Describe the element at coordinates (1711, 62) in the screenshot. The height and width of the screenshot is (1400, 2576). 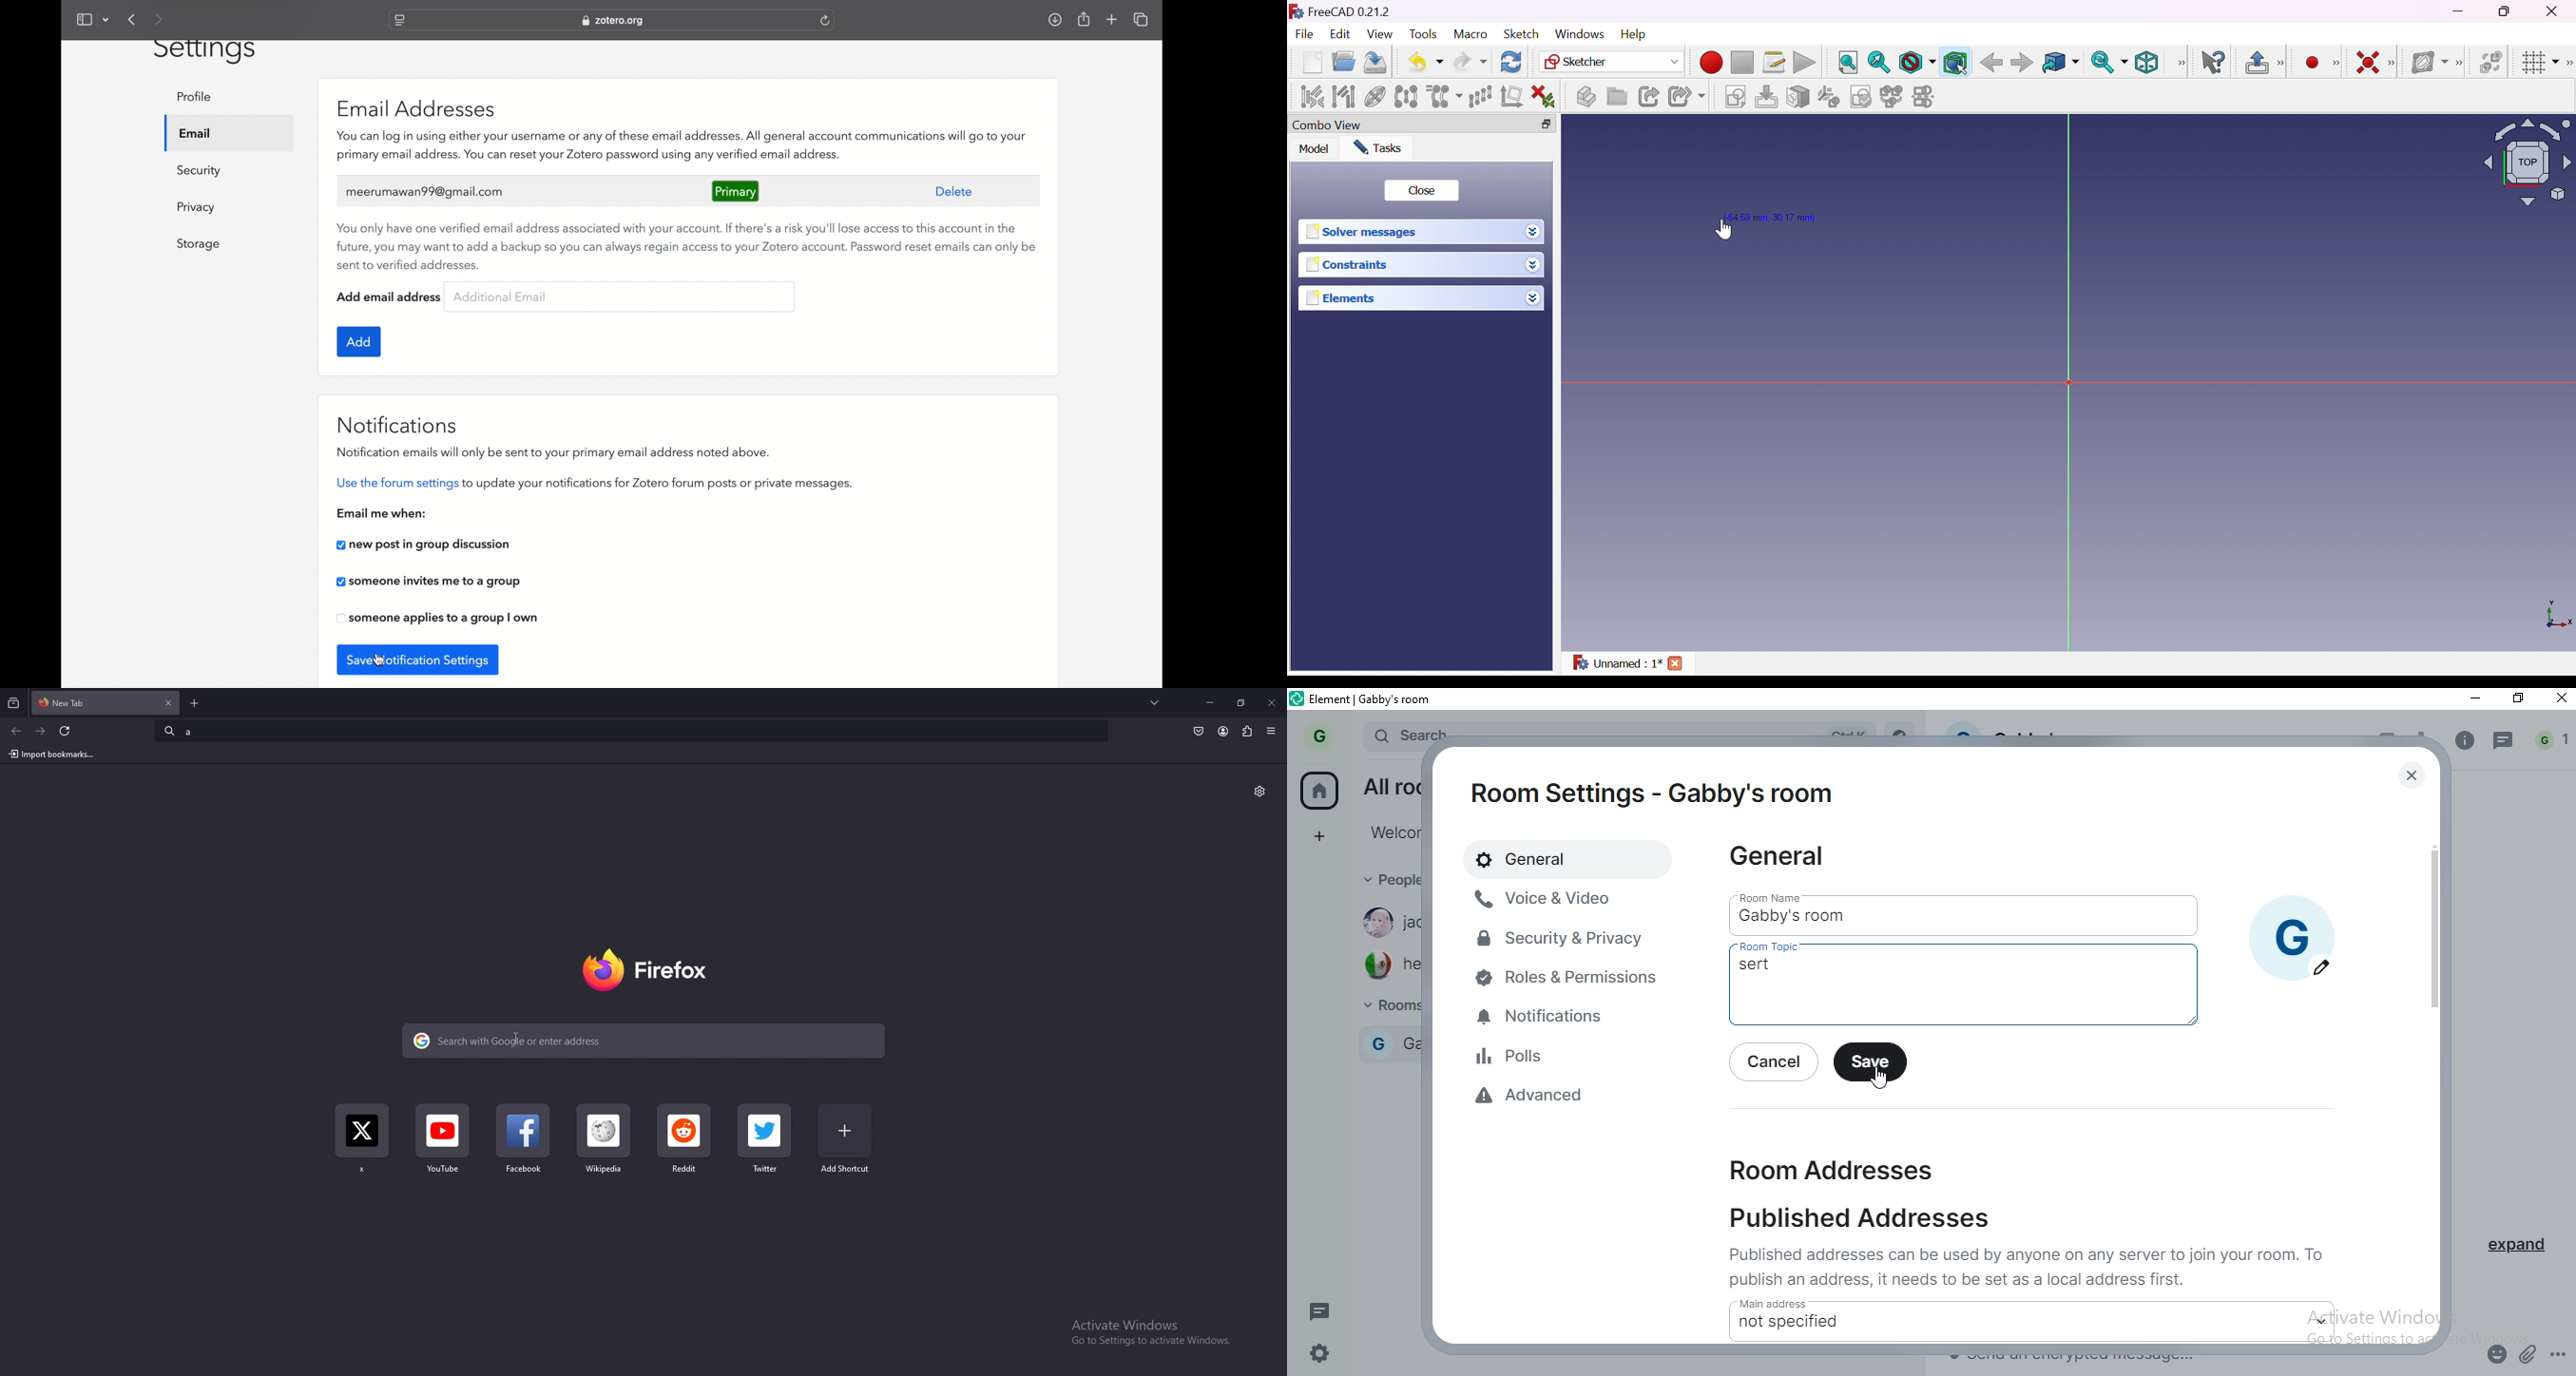
I see `Macro recording...` at that location.